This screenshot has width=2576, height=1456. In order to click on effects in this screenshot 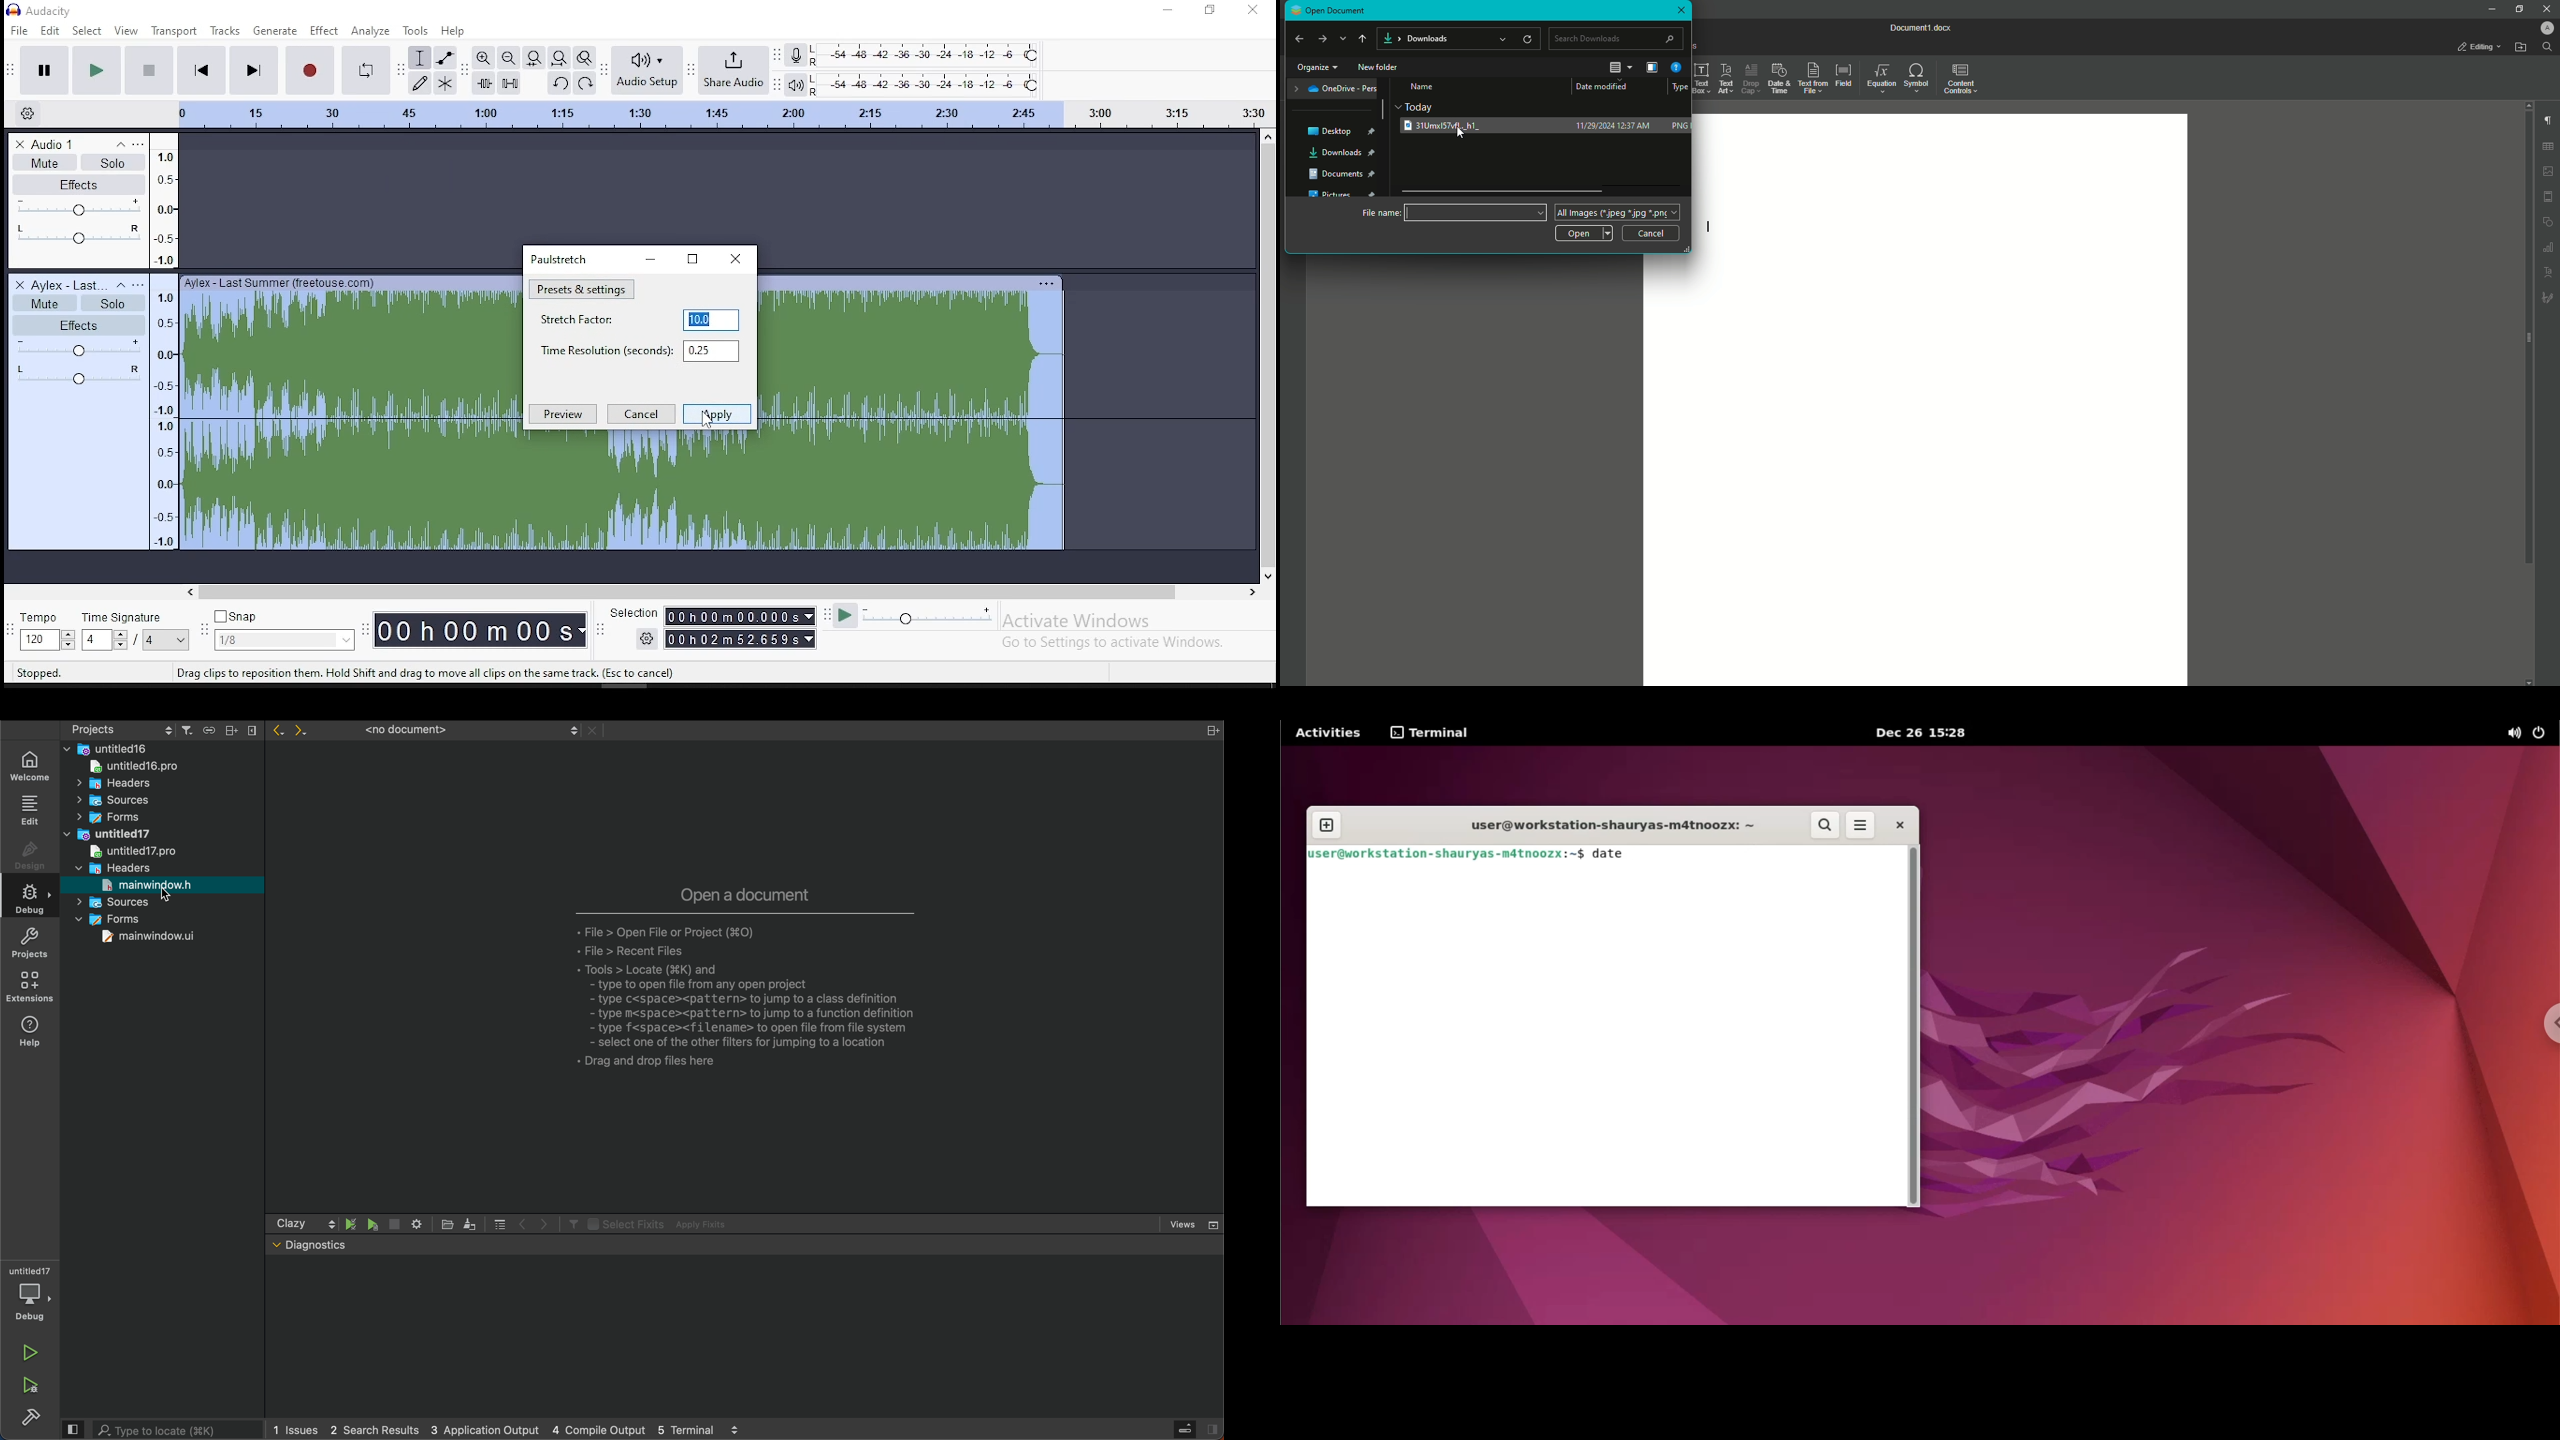, I will do `click(80, 325)`.